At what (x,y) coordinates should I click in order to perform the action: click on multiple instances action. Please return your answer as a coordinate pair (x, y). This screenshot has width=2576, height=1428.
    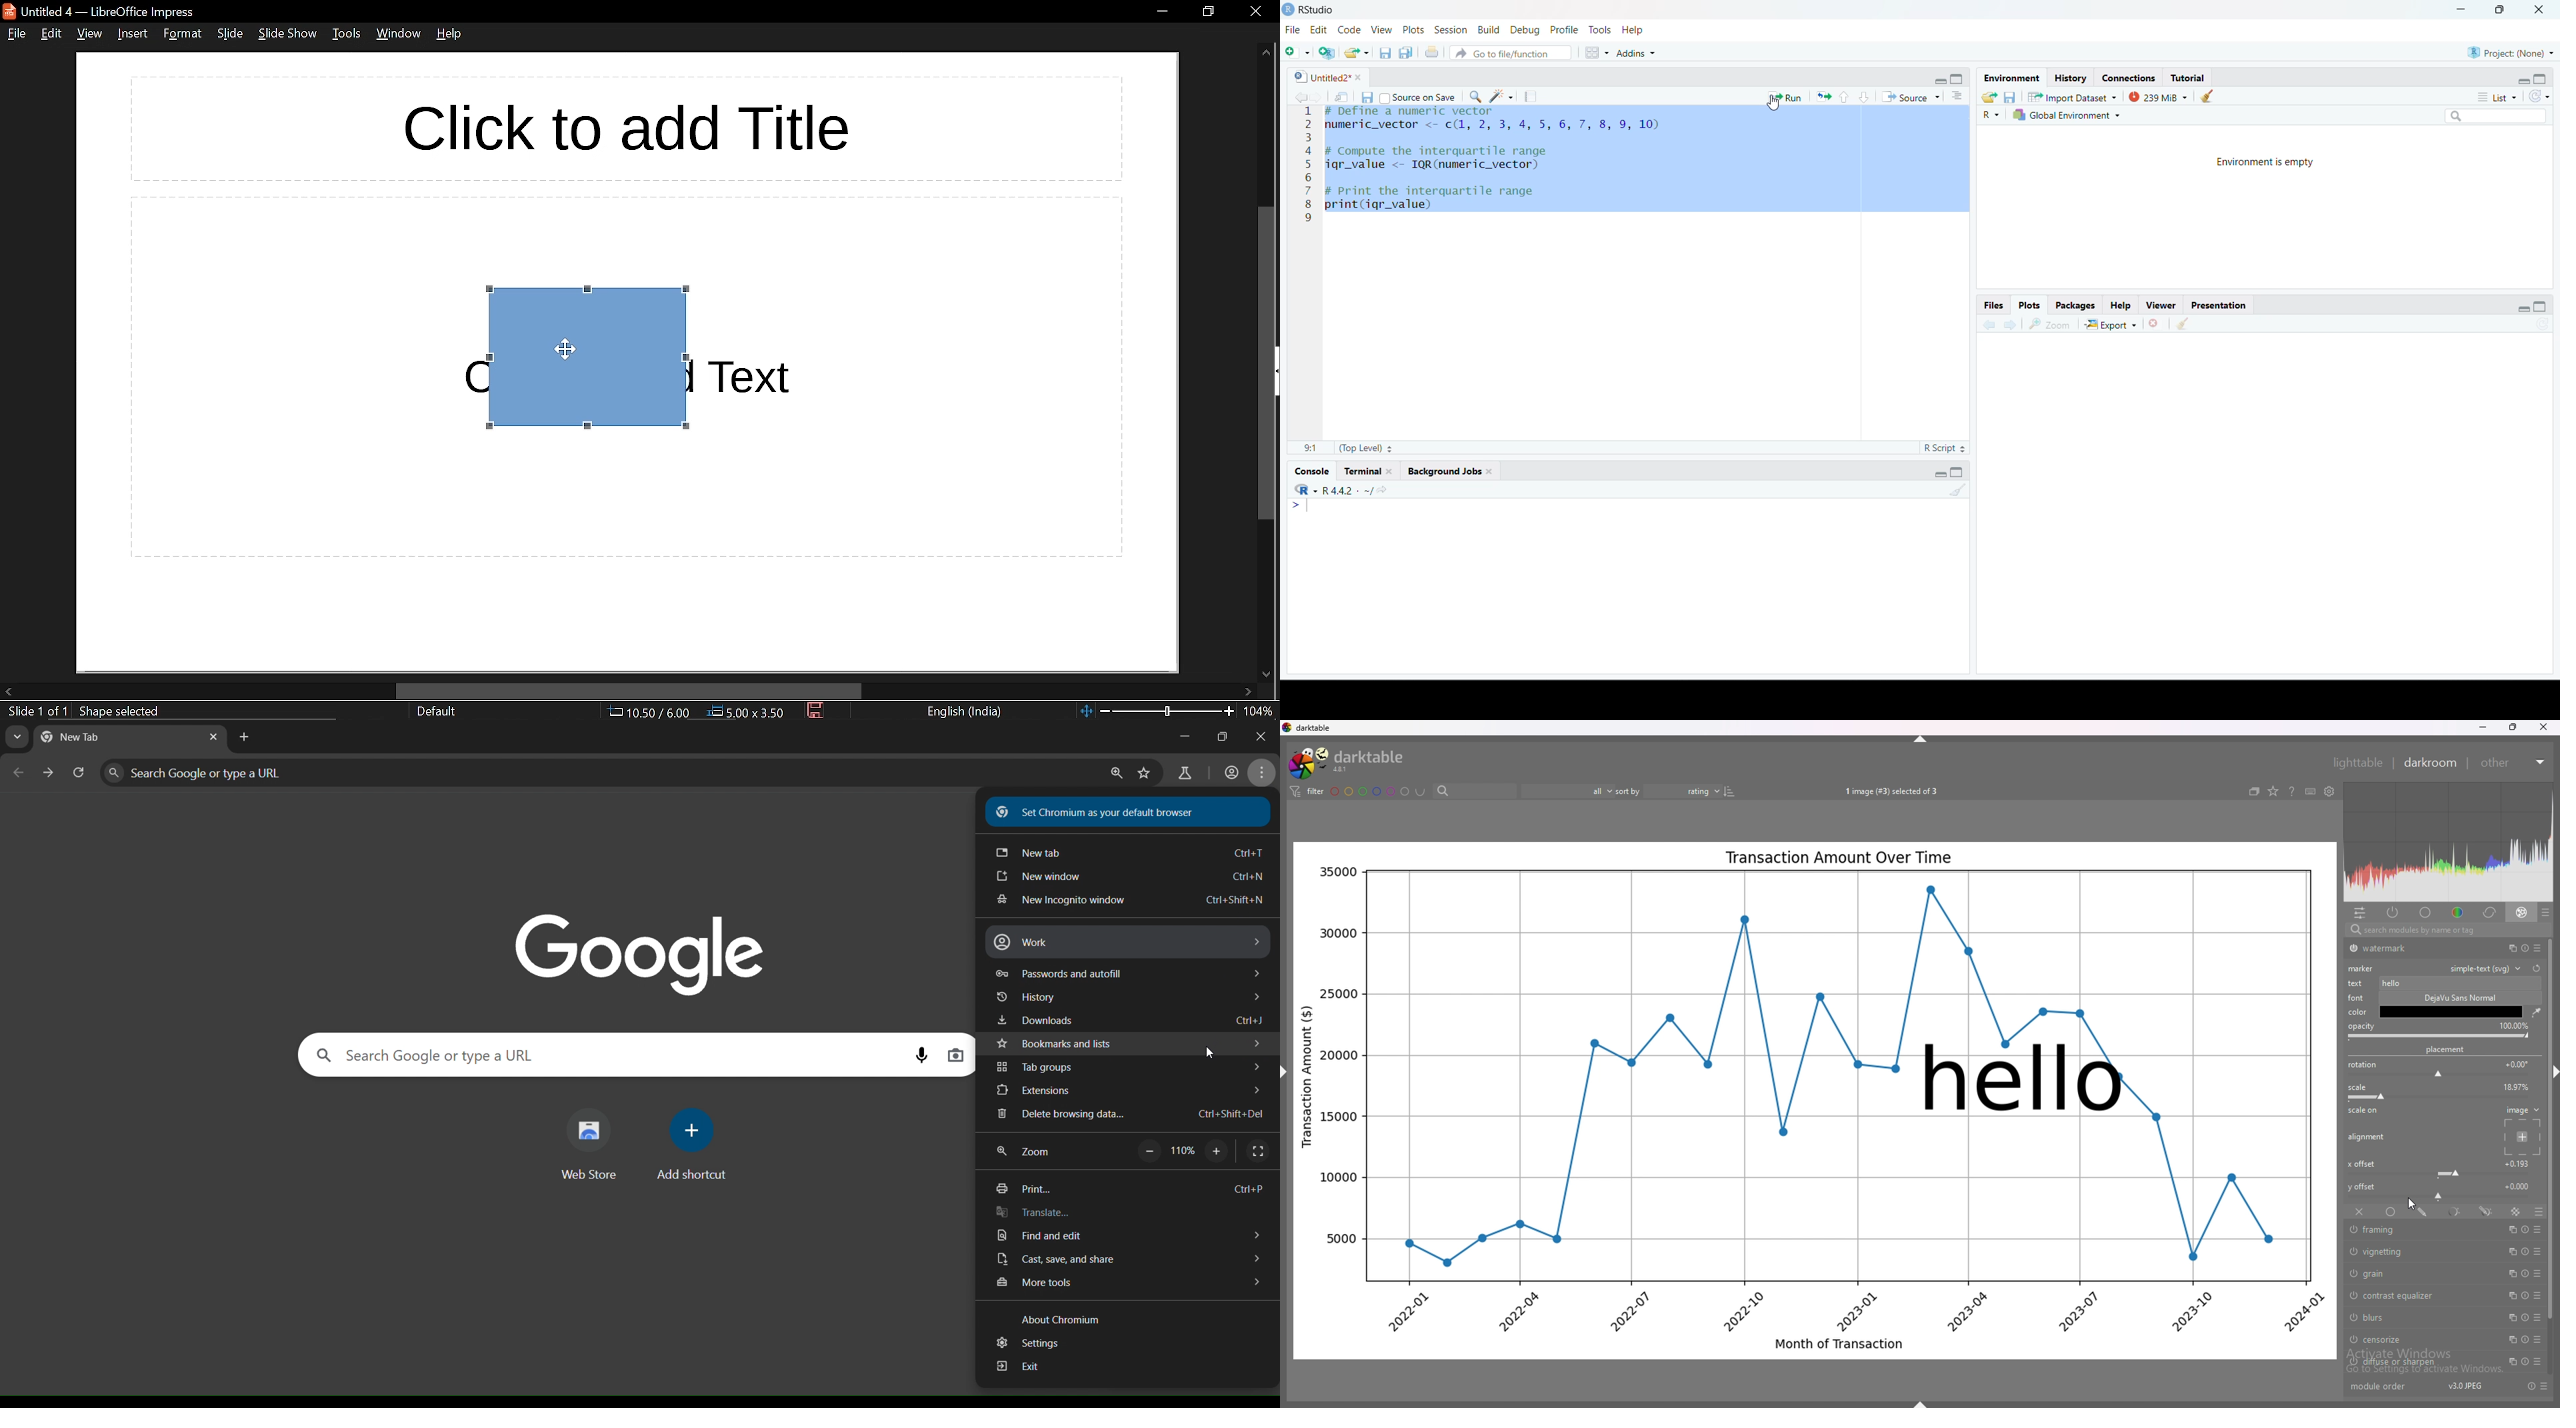
    Looking at the image, I should click on (2512, 1274).